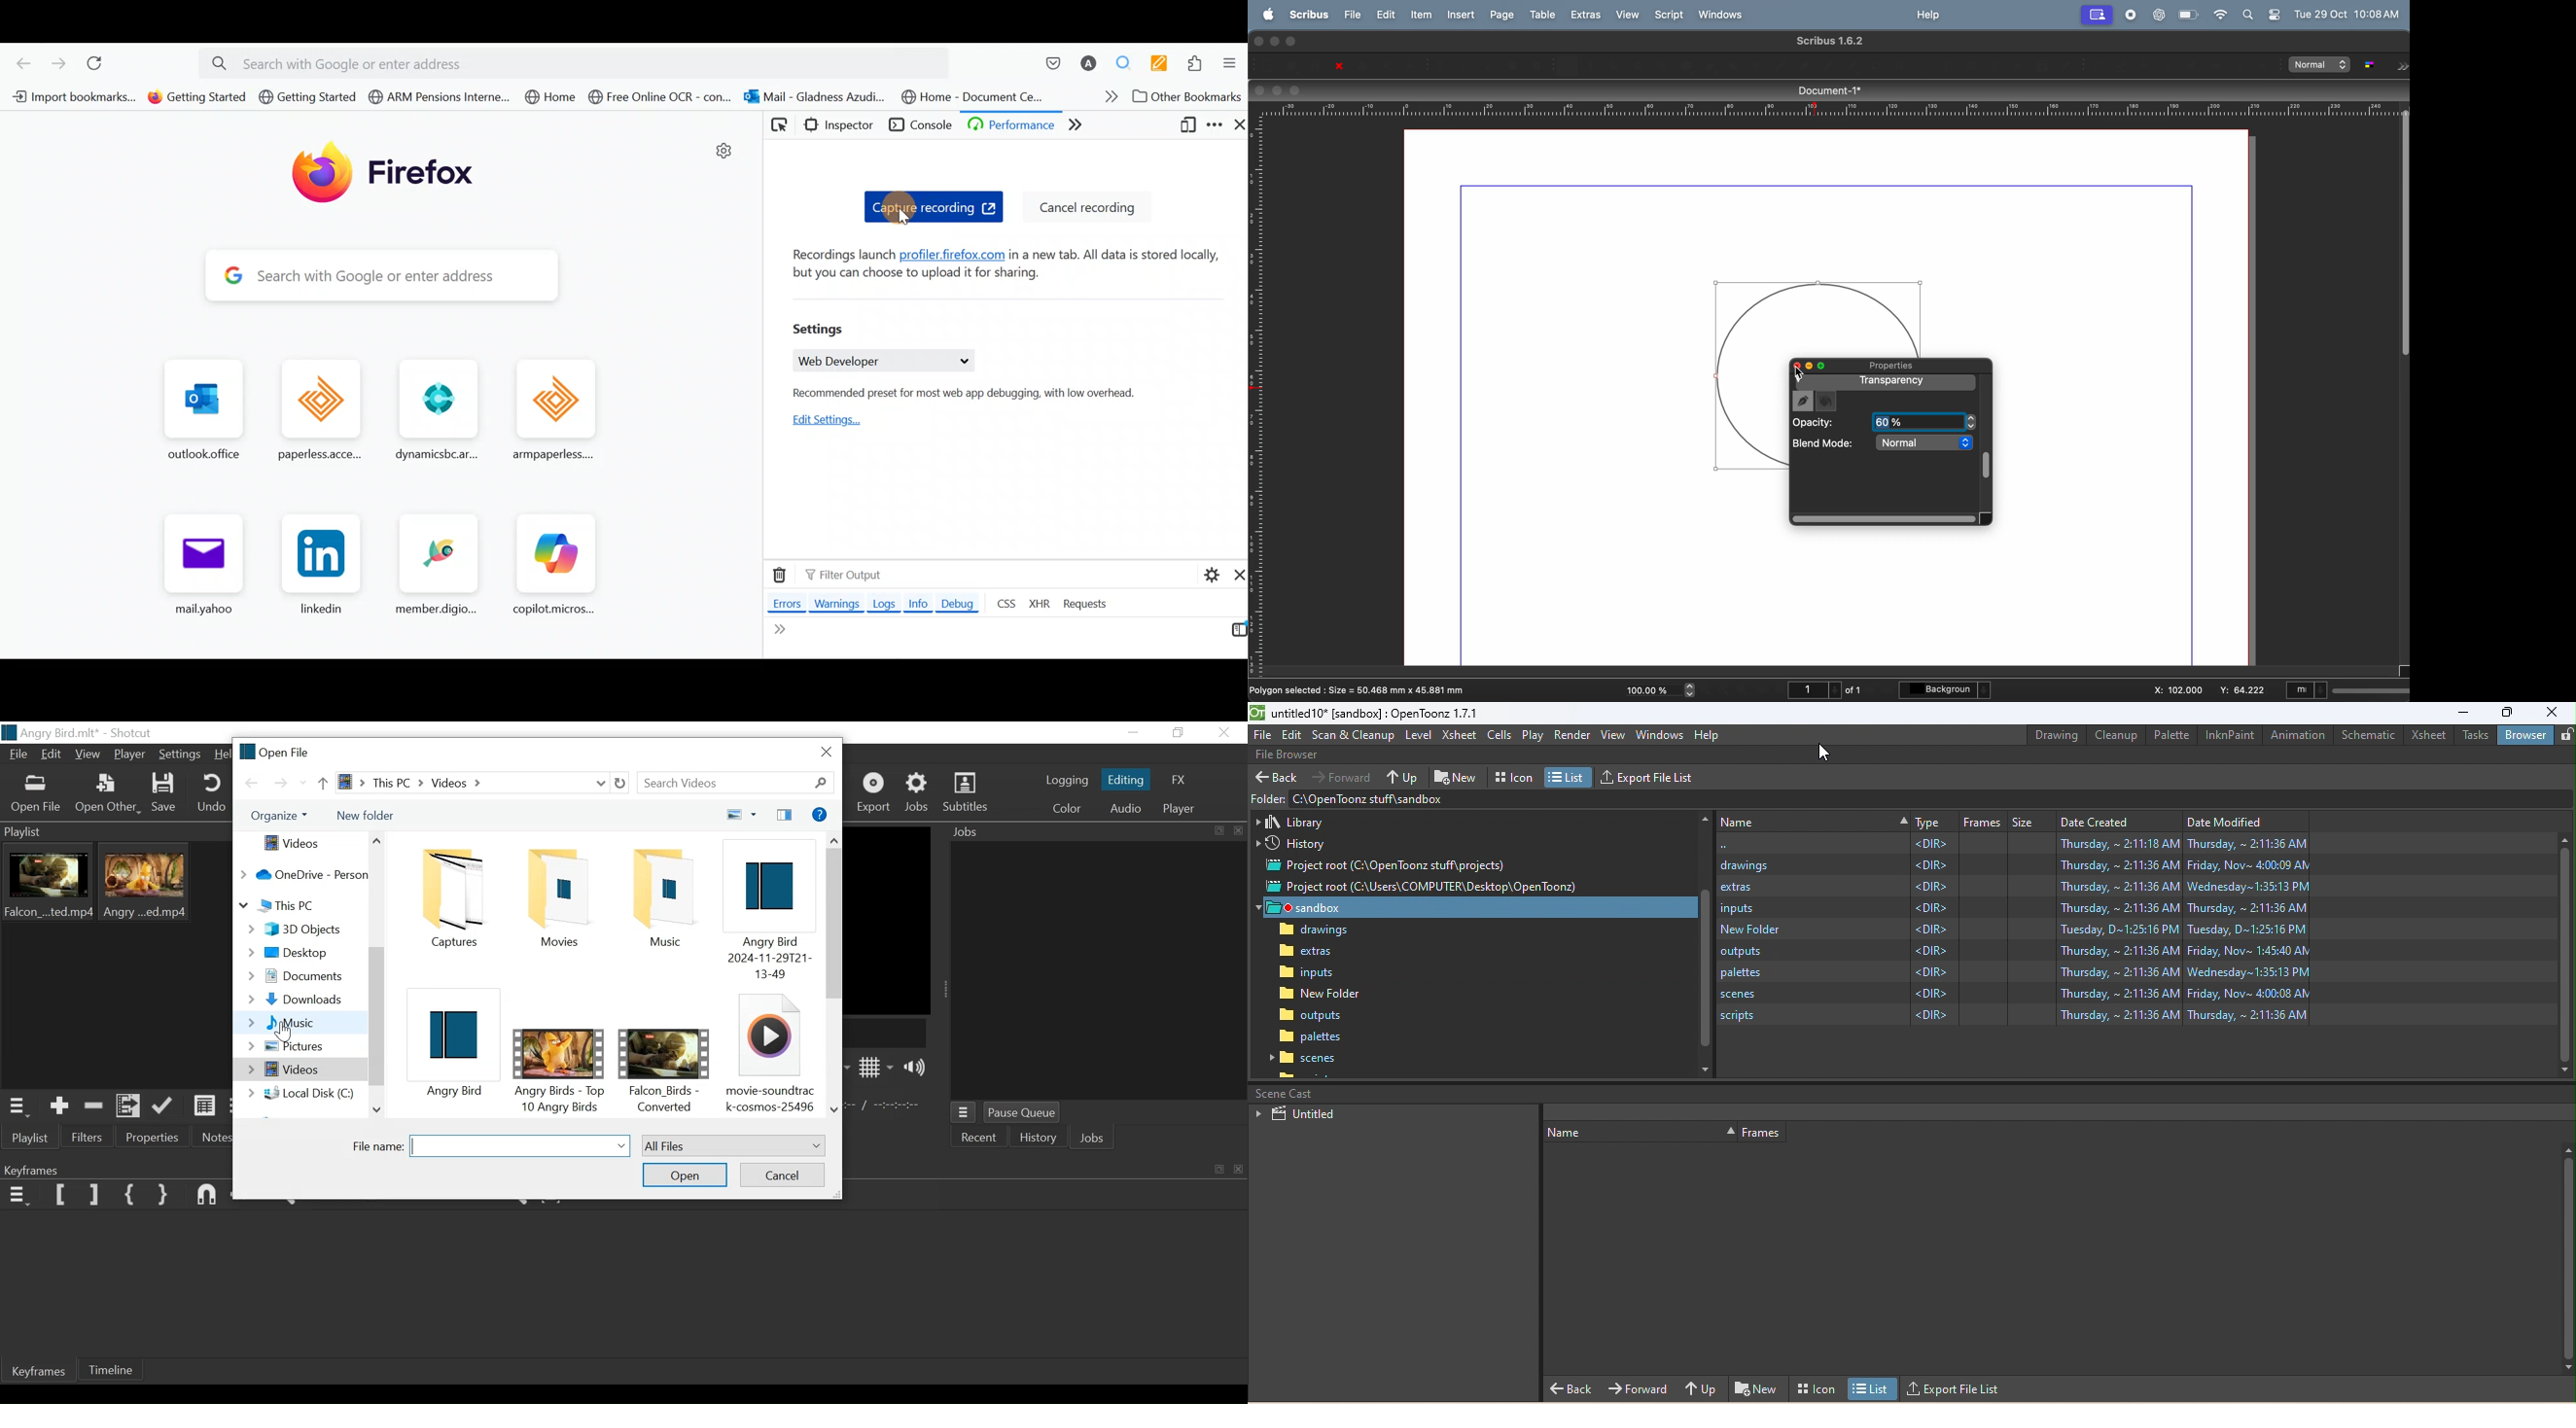 This screenshot has height=1428, width=2576. I want to click on Jobs, so click(1095, 1138).